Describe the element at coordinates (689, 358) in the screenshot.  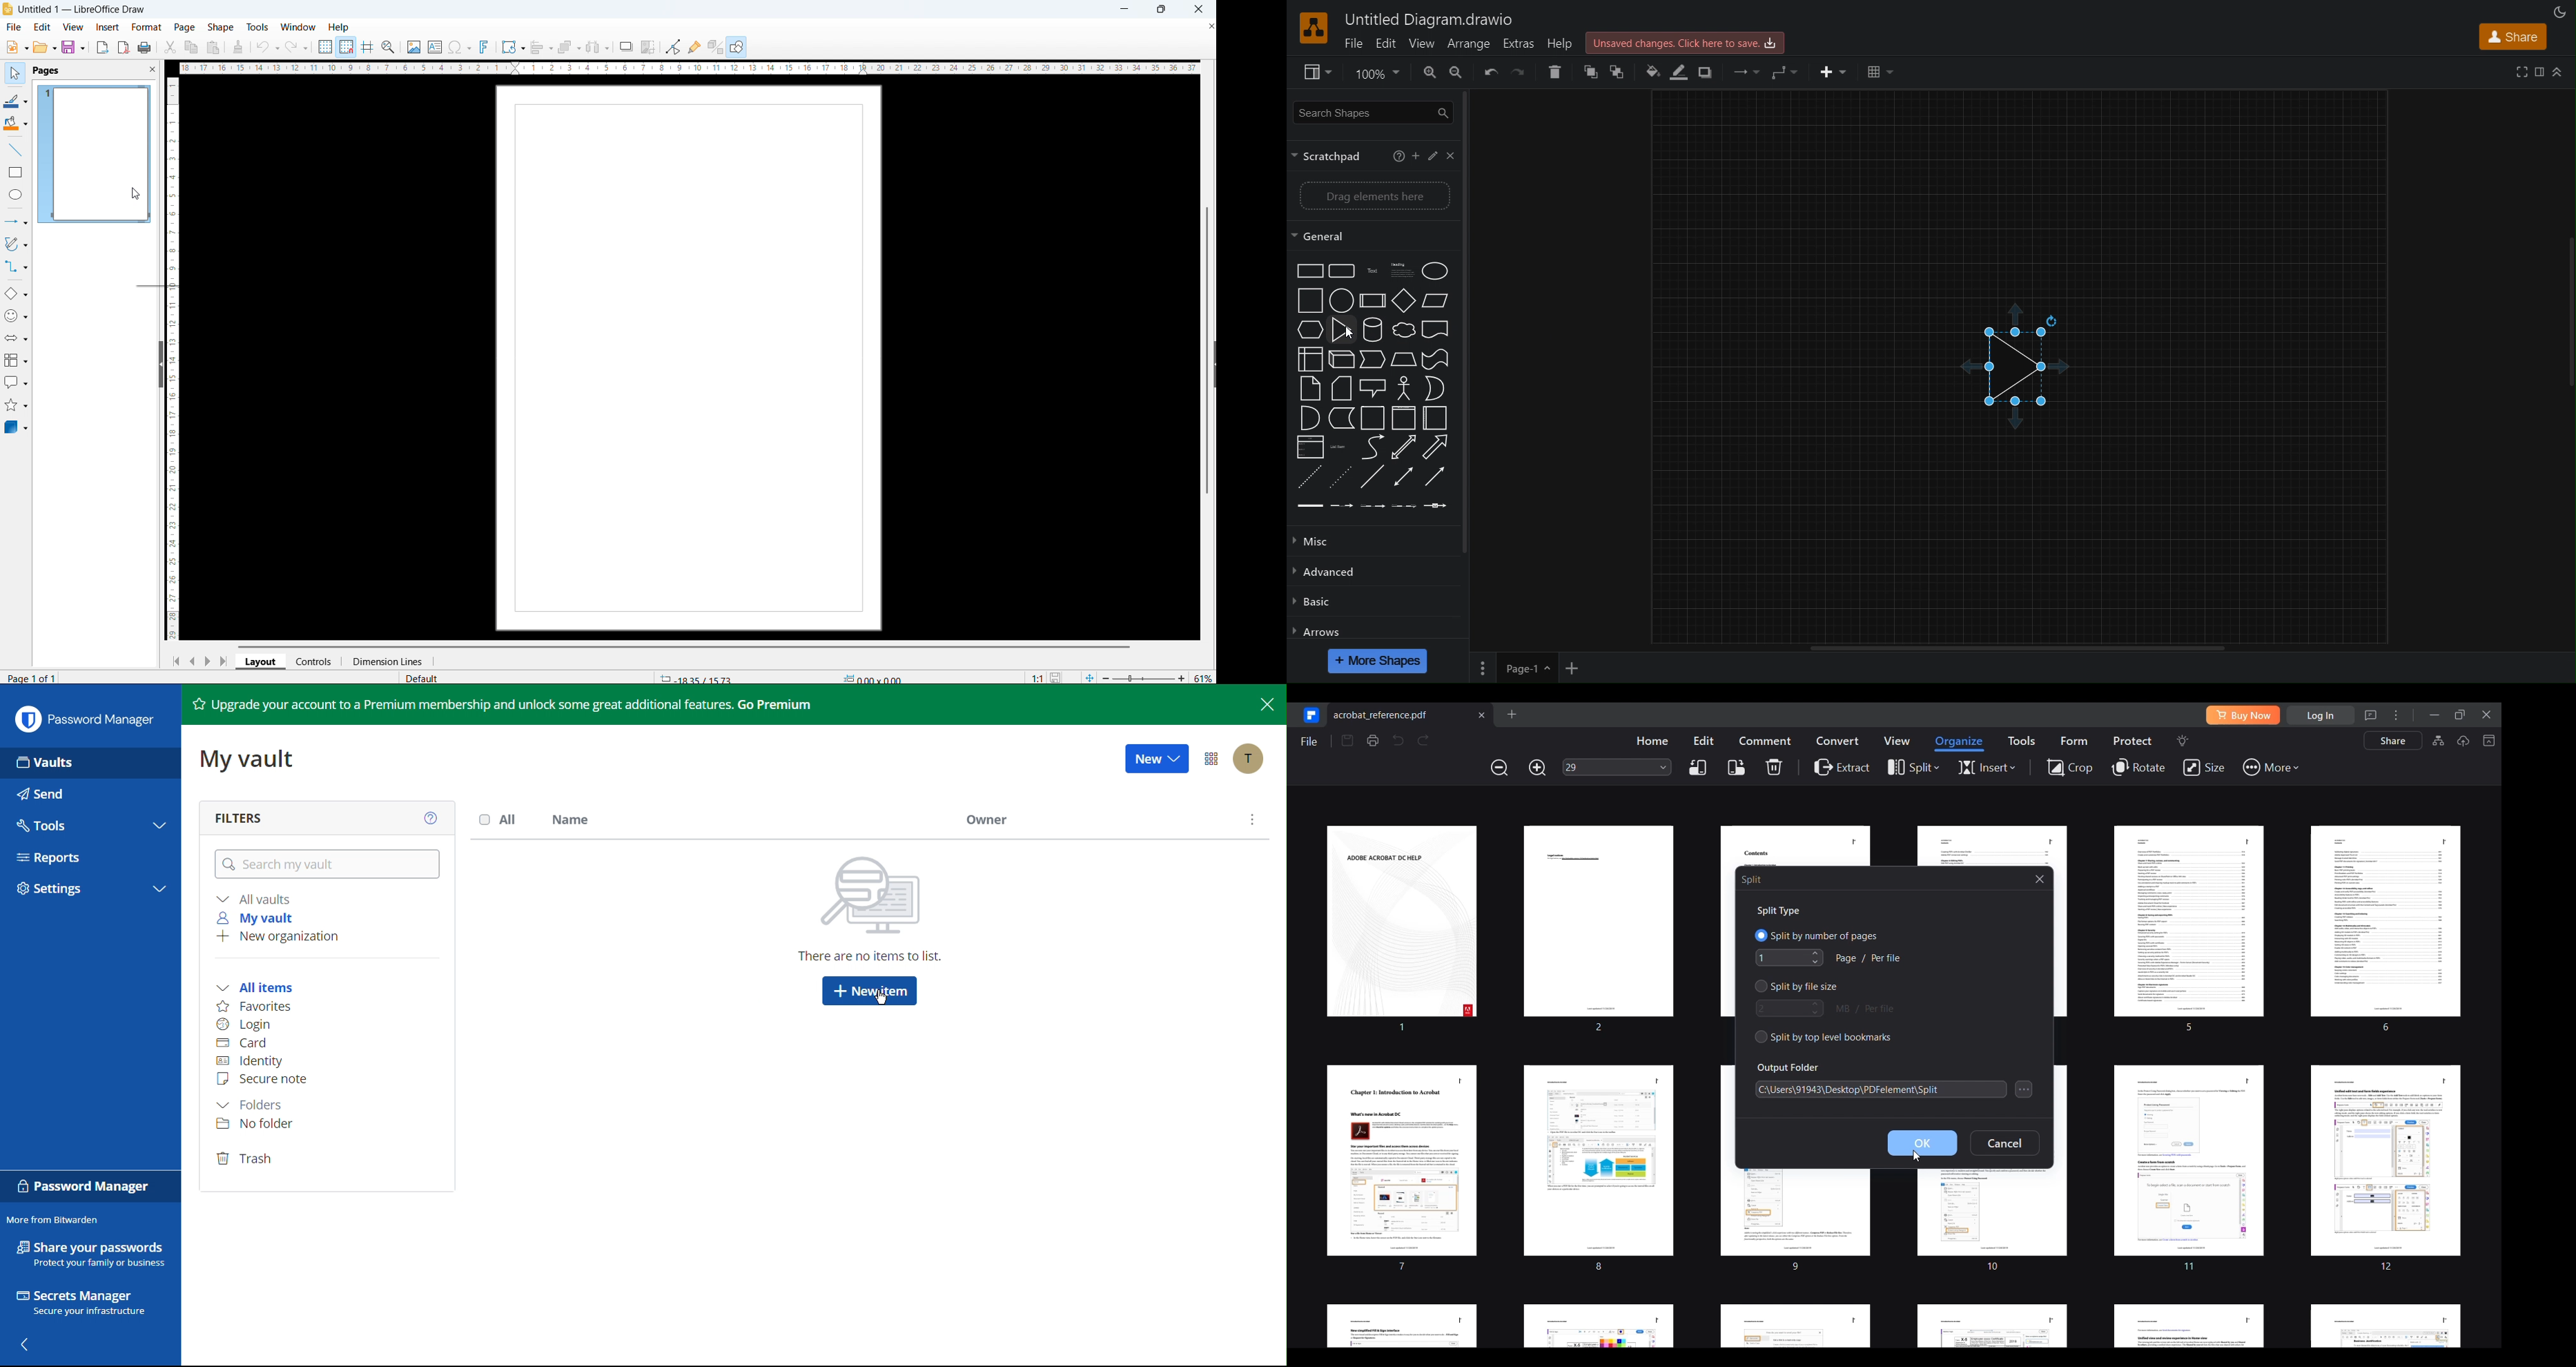
I see `page` at that location.